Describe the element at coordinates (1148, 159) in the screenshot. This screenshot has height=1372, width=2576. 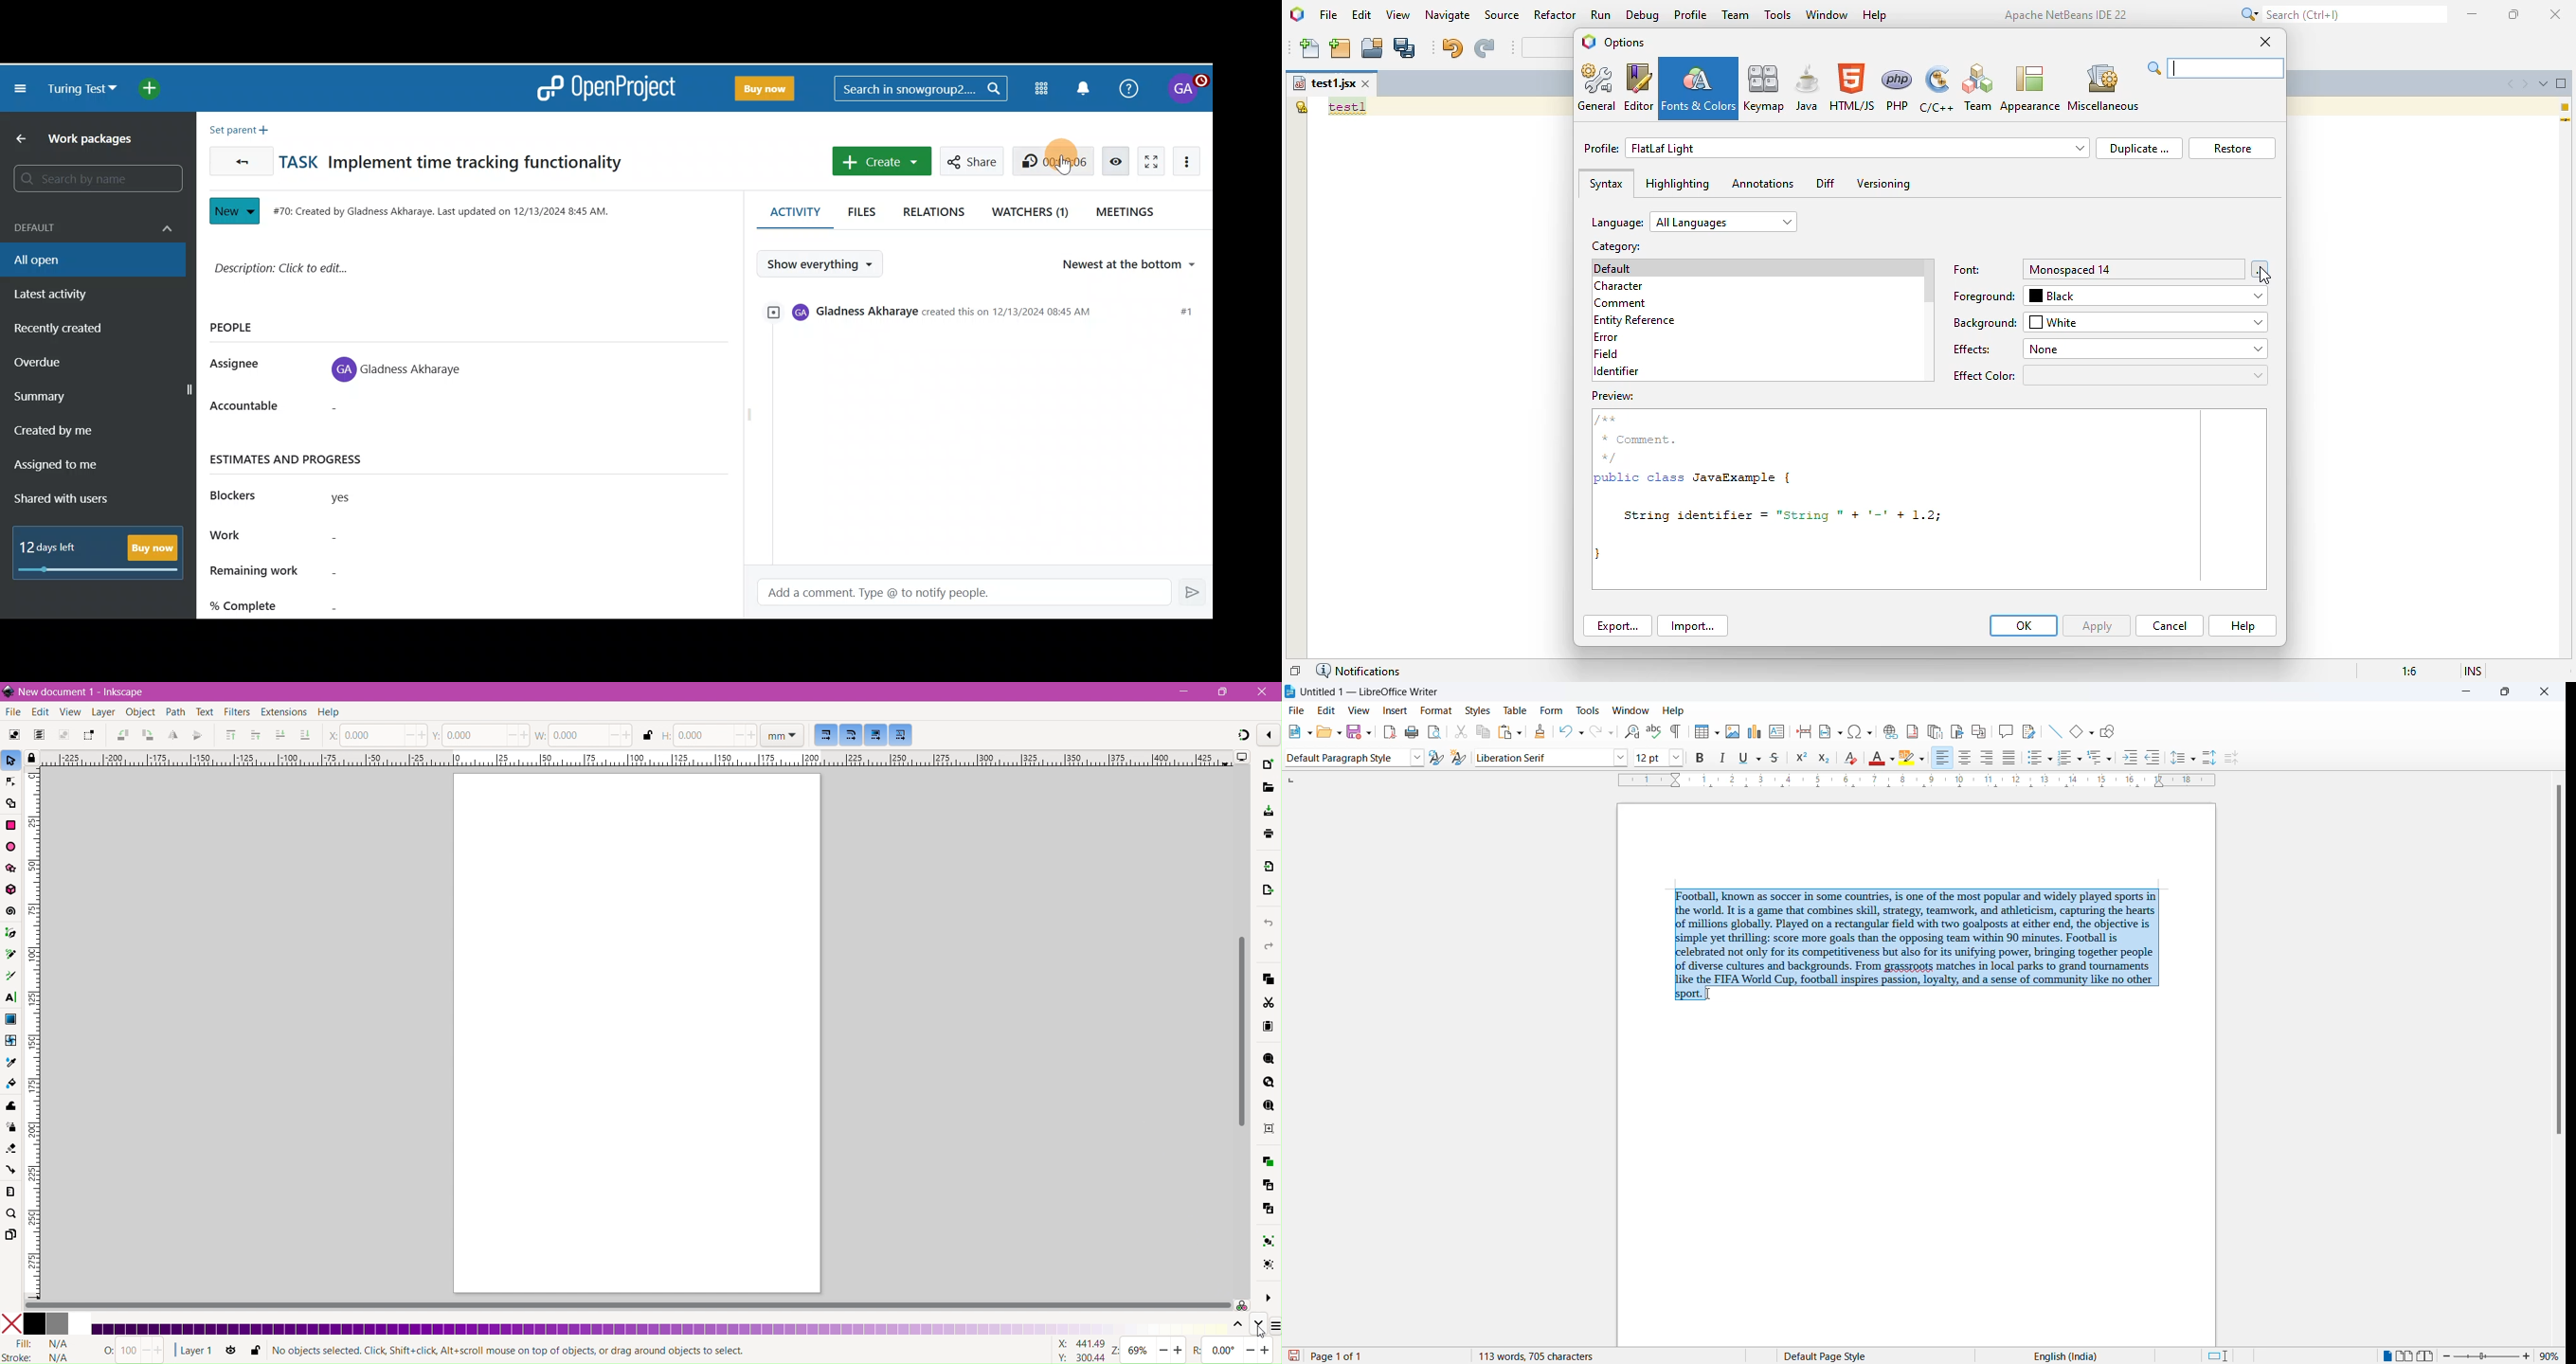
I see `Activate zen mode` at that location.